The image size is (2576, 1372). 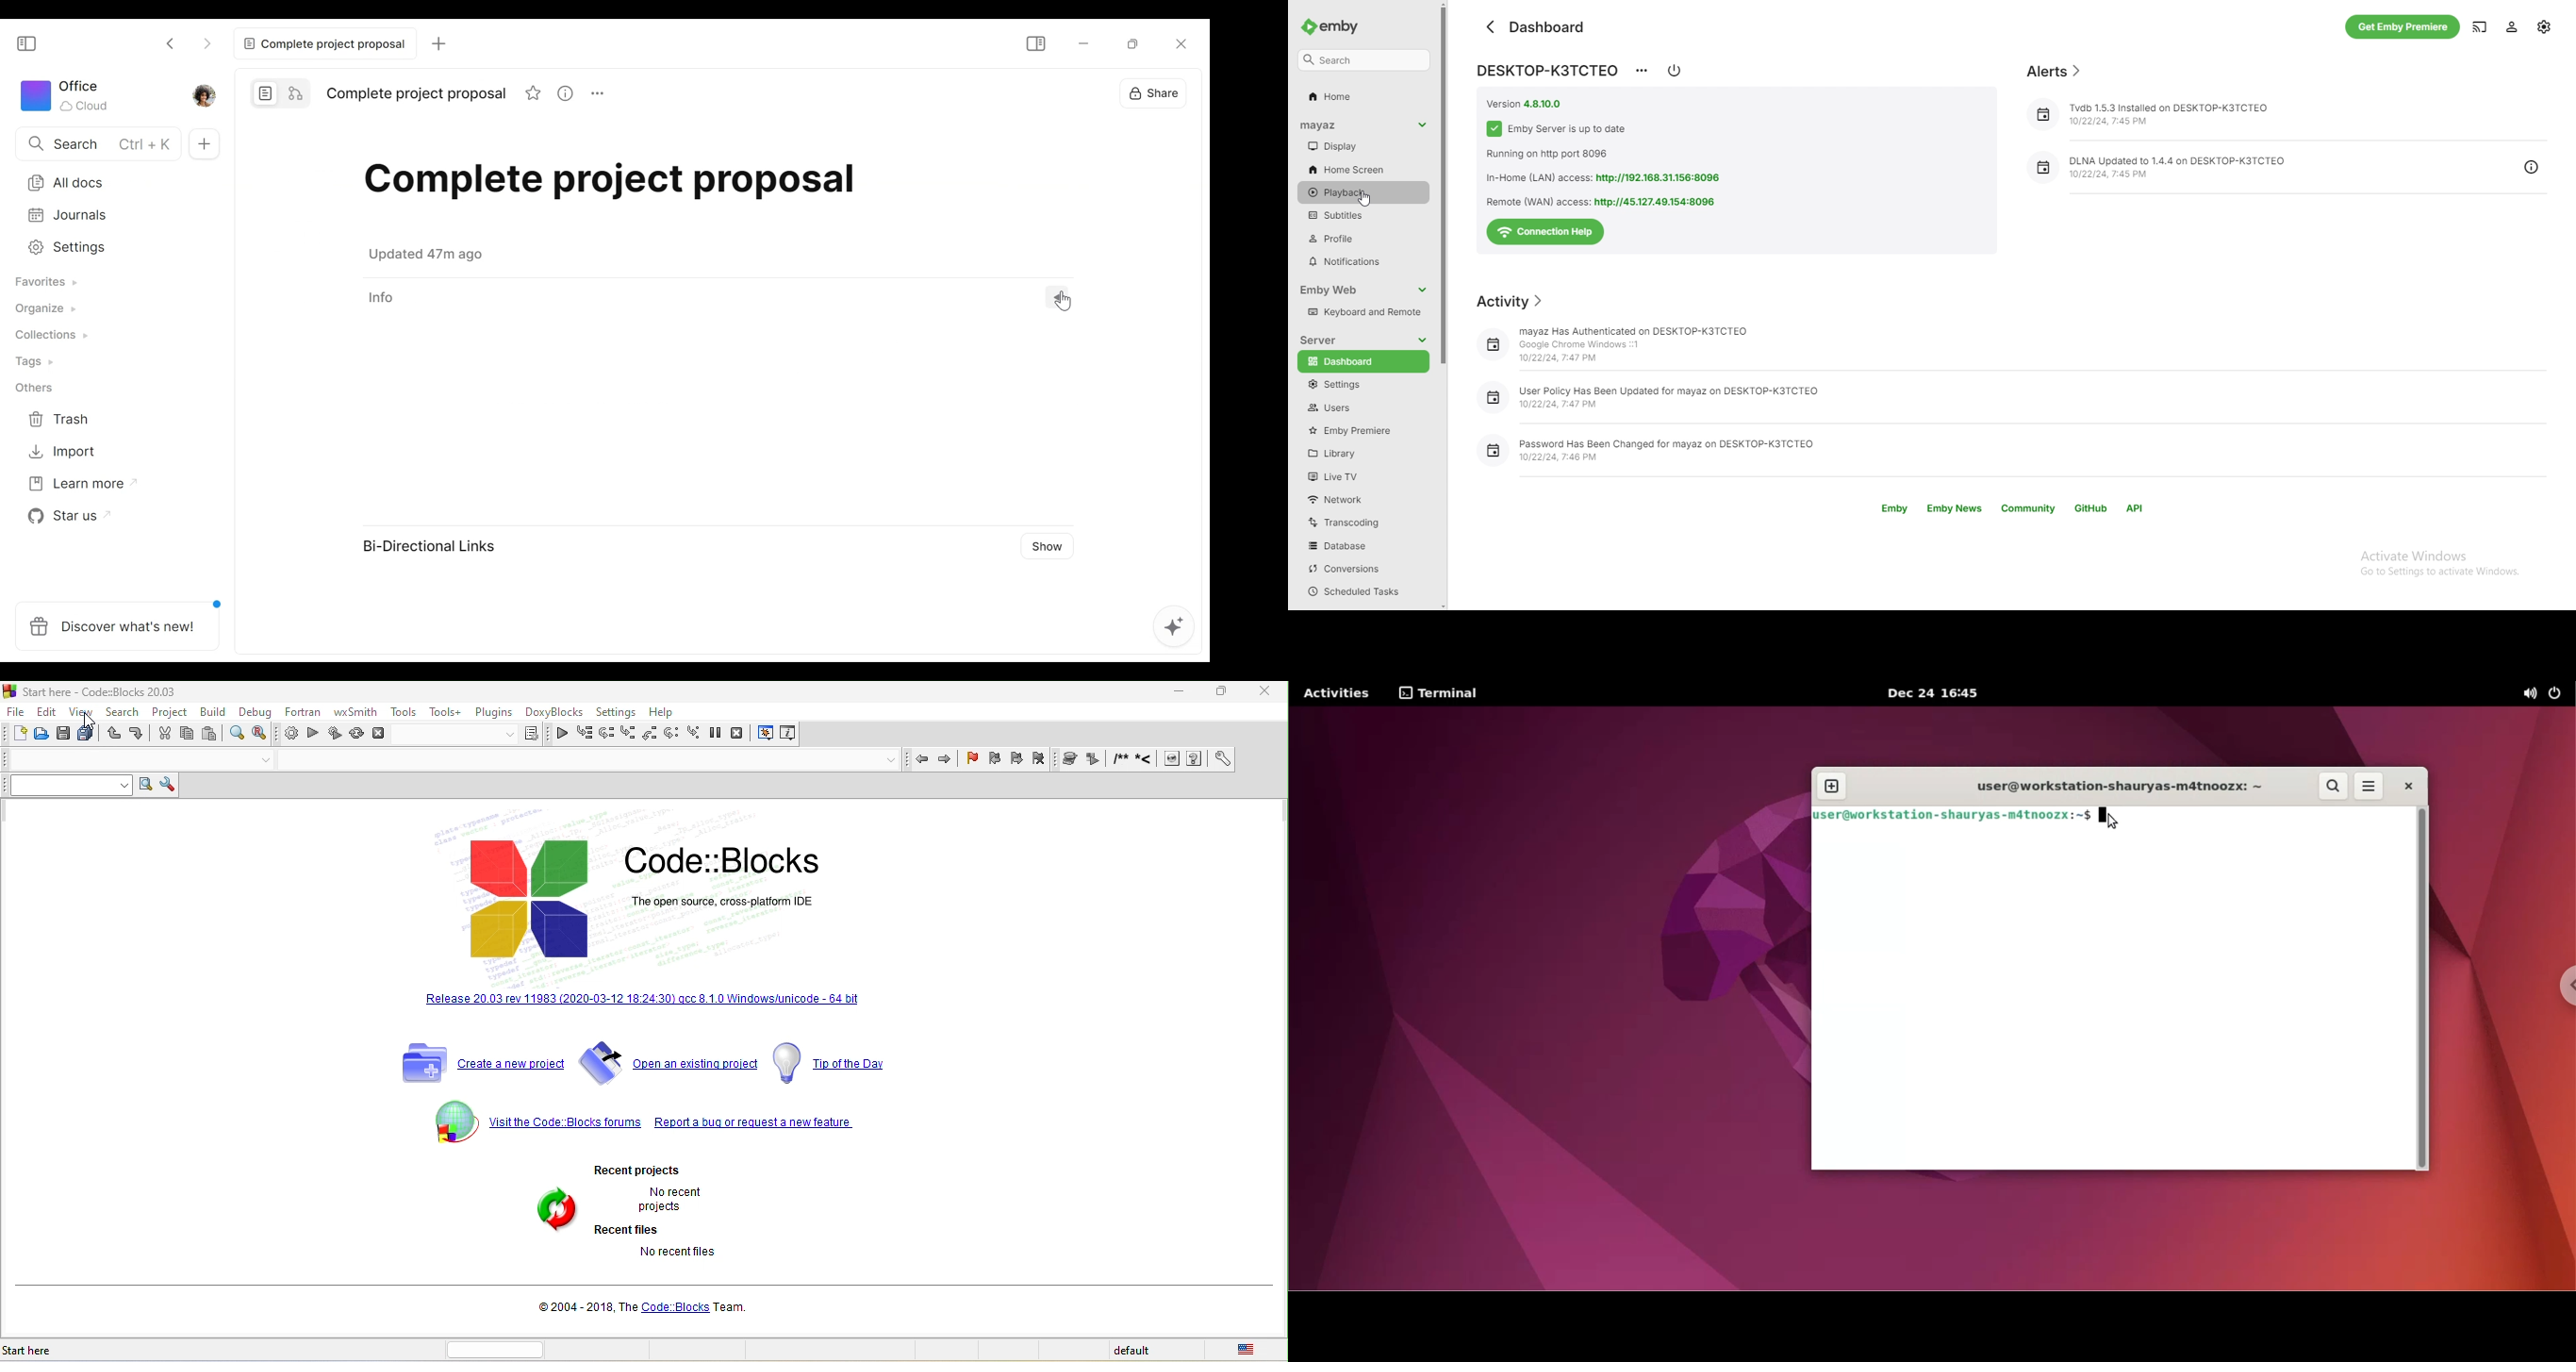 I want to click on start here-code blocks-2023, so click(x=110, y=691).